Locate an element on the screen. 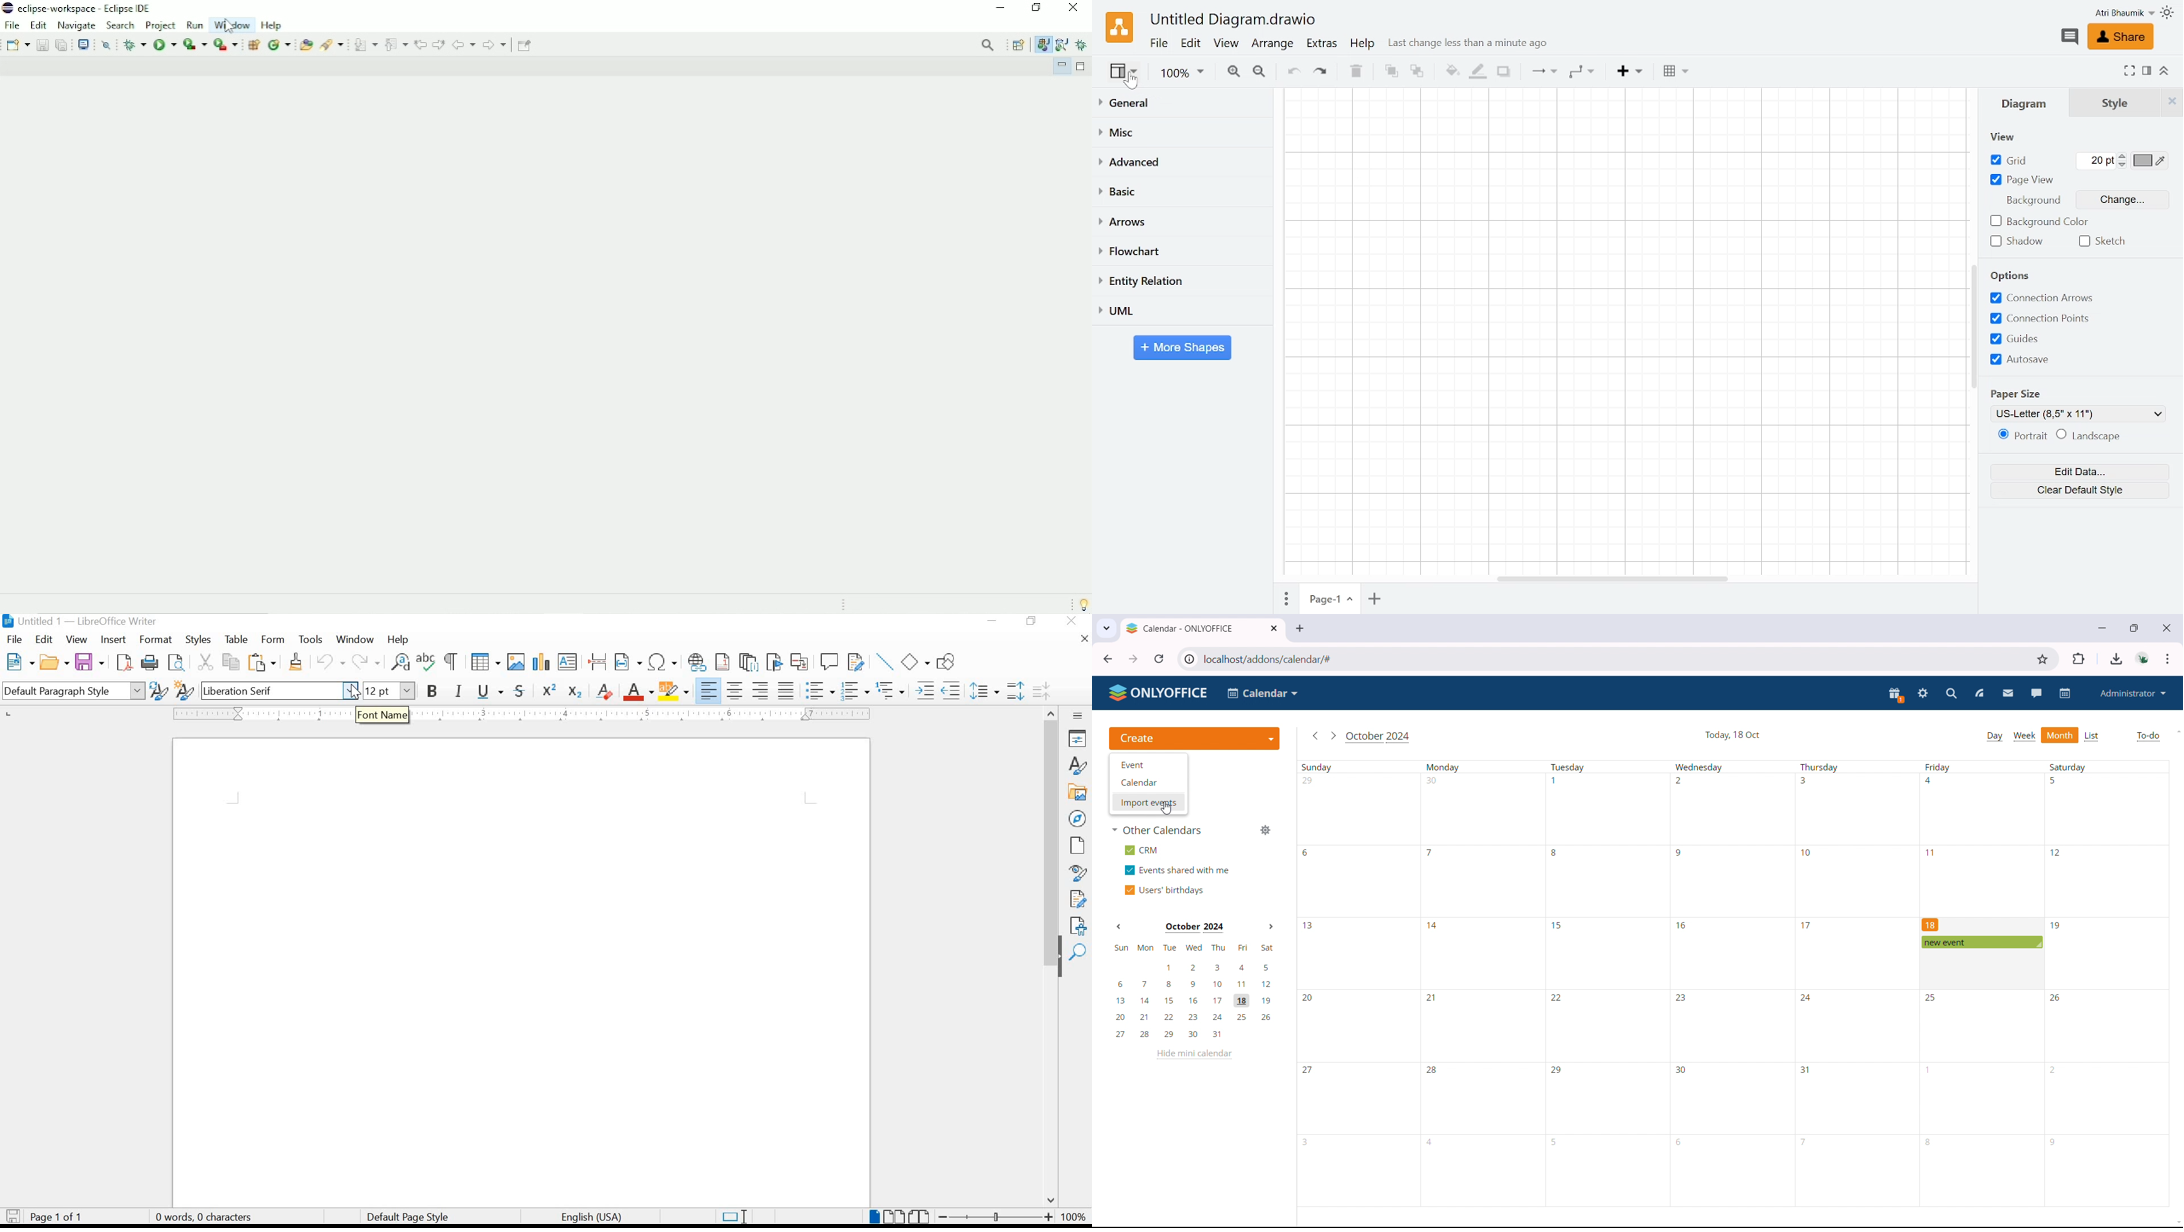 The image size is (2184, 1232). 1 is located at coordinates (1555, 780).